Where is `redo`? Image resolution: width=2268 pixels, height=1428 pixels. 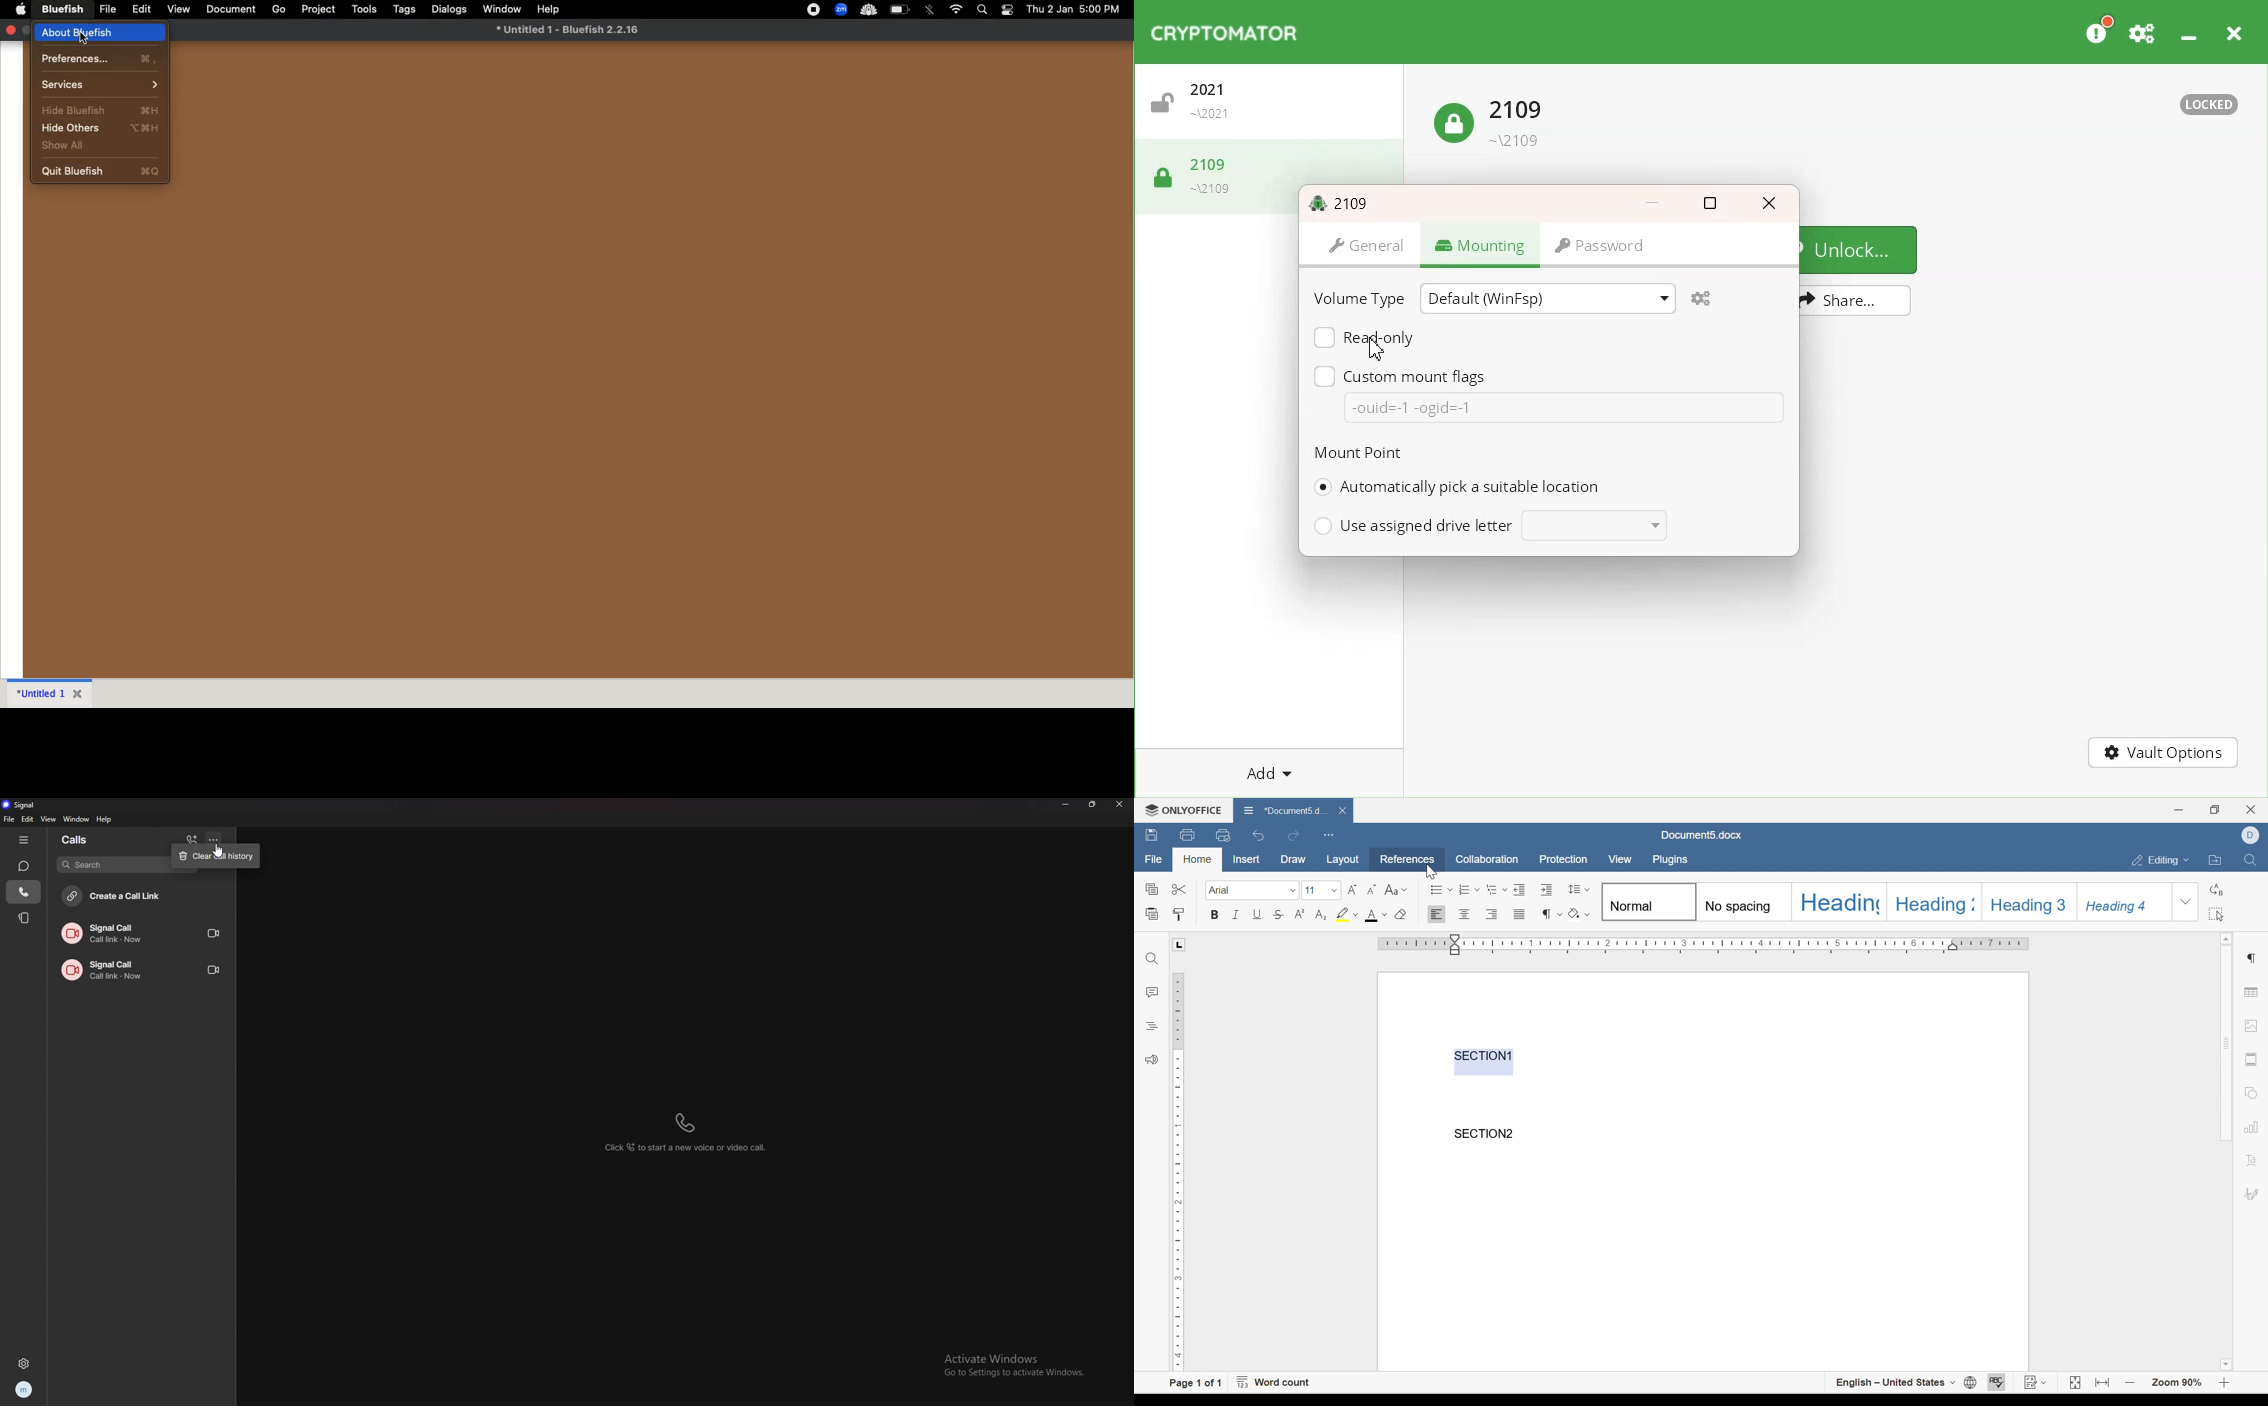 redo is located at coordinates (1292, 836).